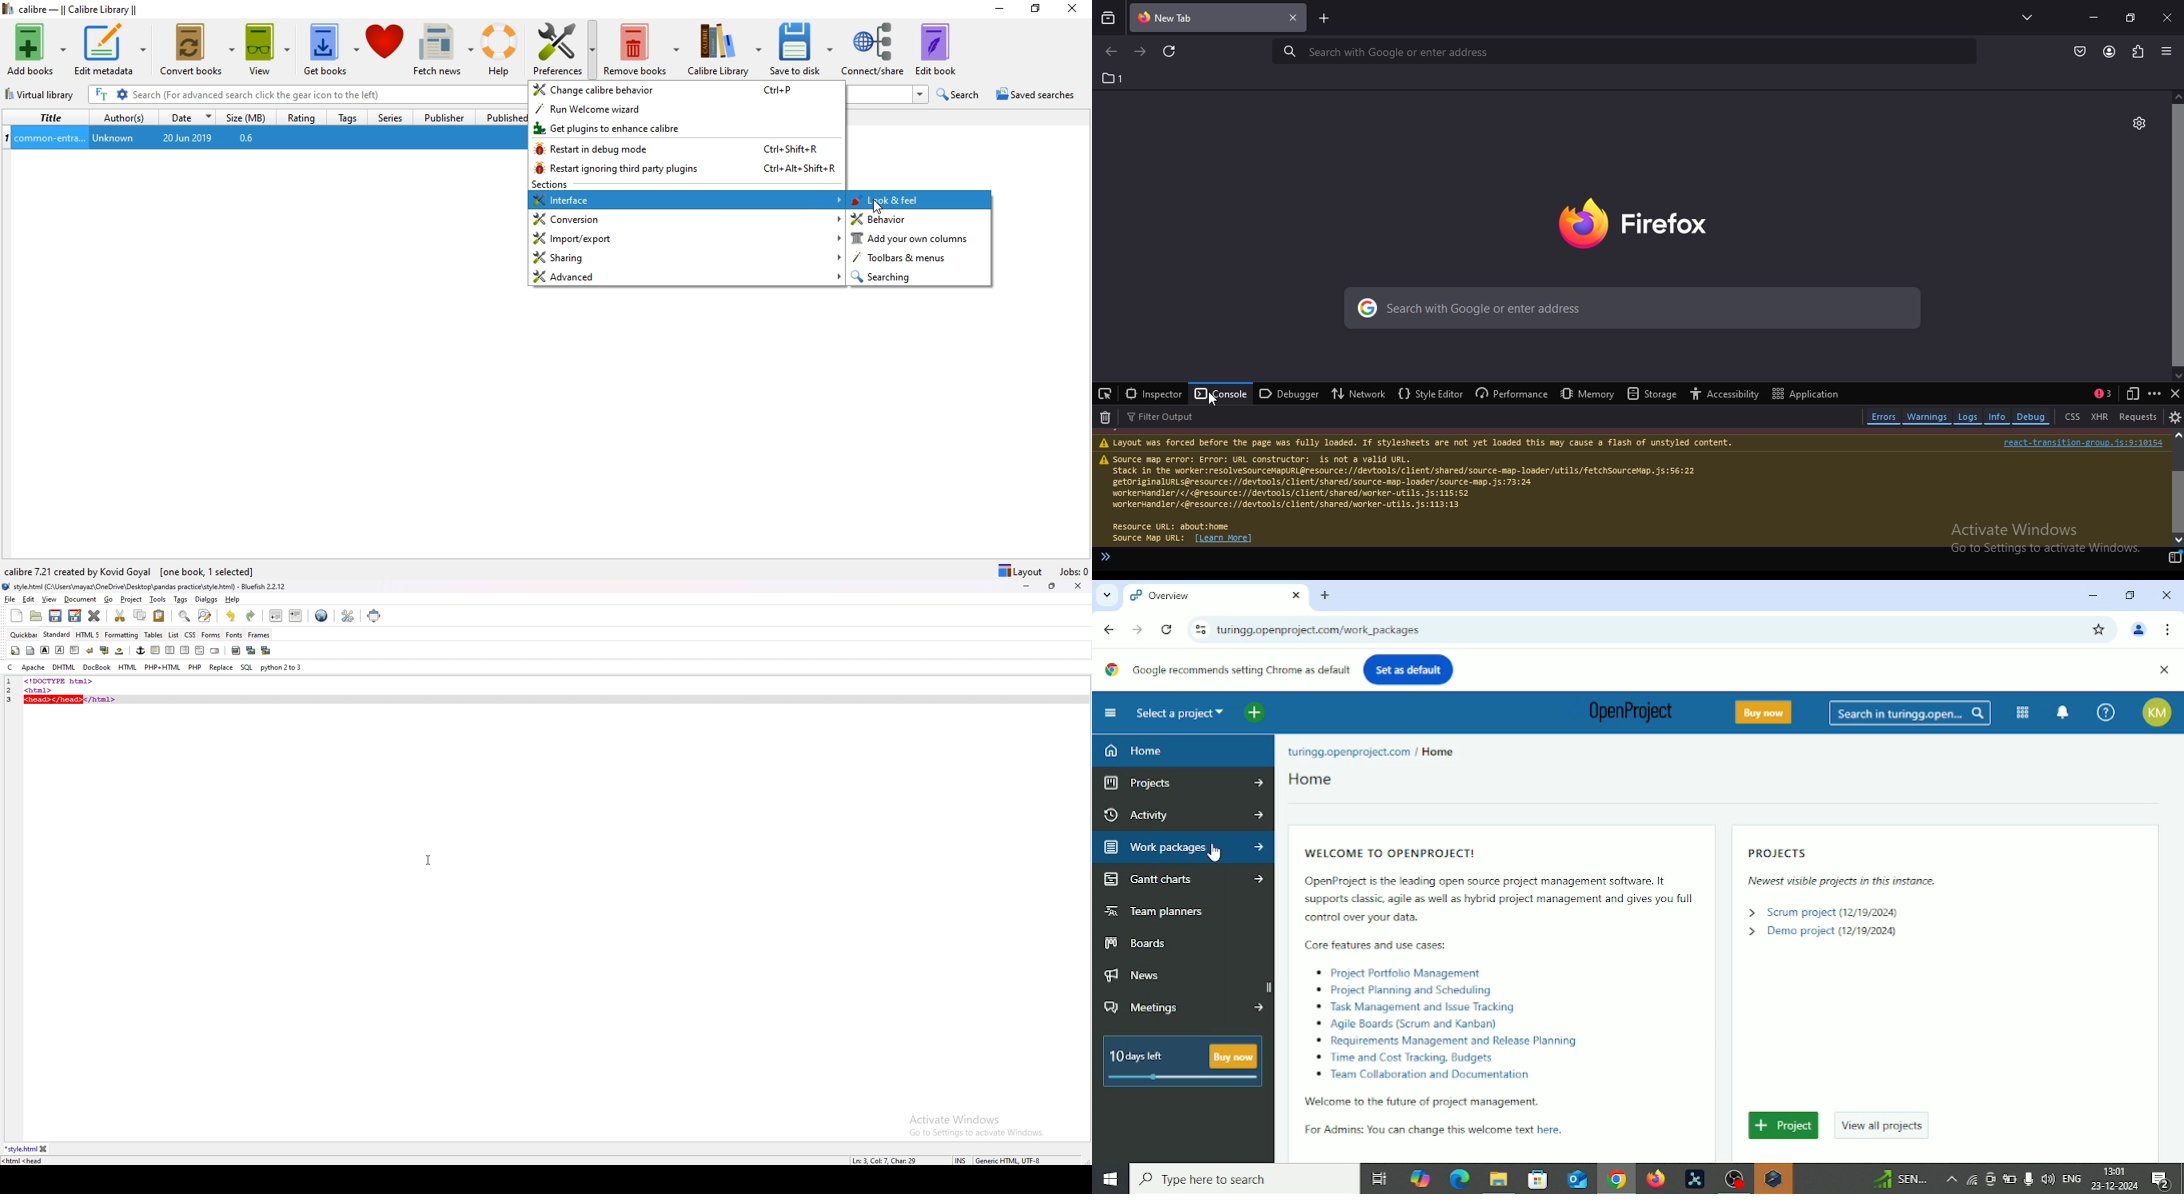 The image size is (2184, 1204). Describe the element at coordinates (234, 635) in the screenshot. I see `fonts` at that location.